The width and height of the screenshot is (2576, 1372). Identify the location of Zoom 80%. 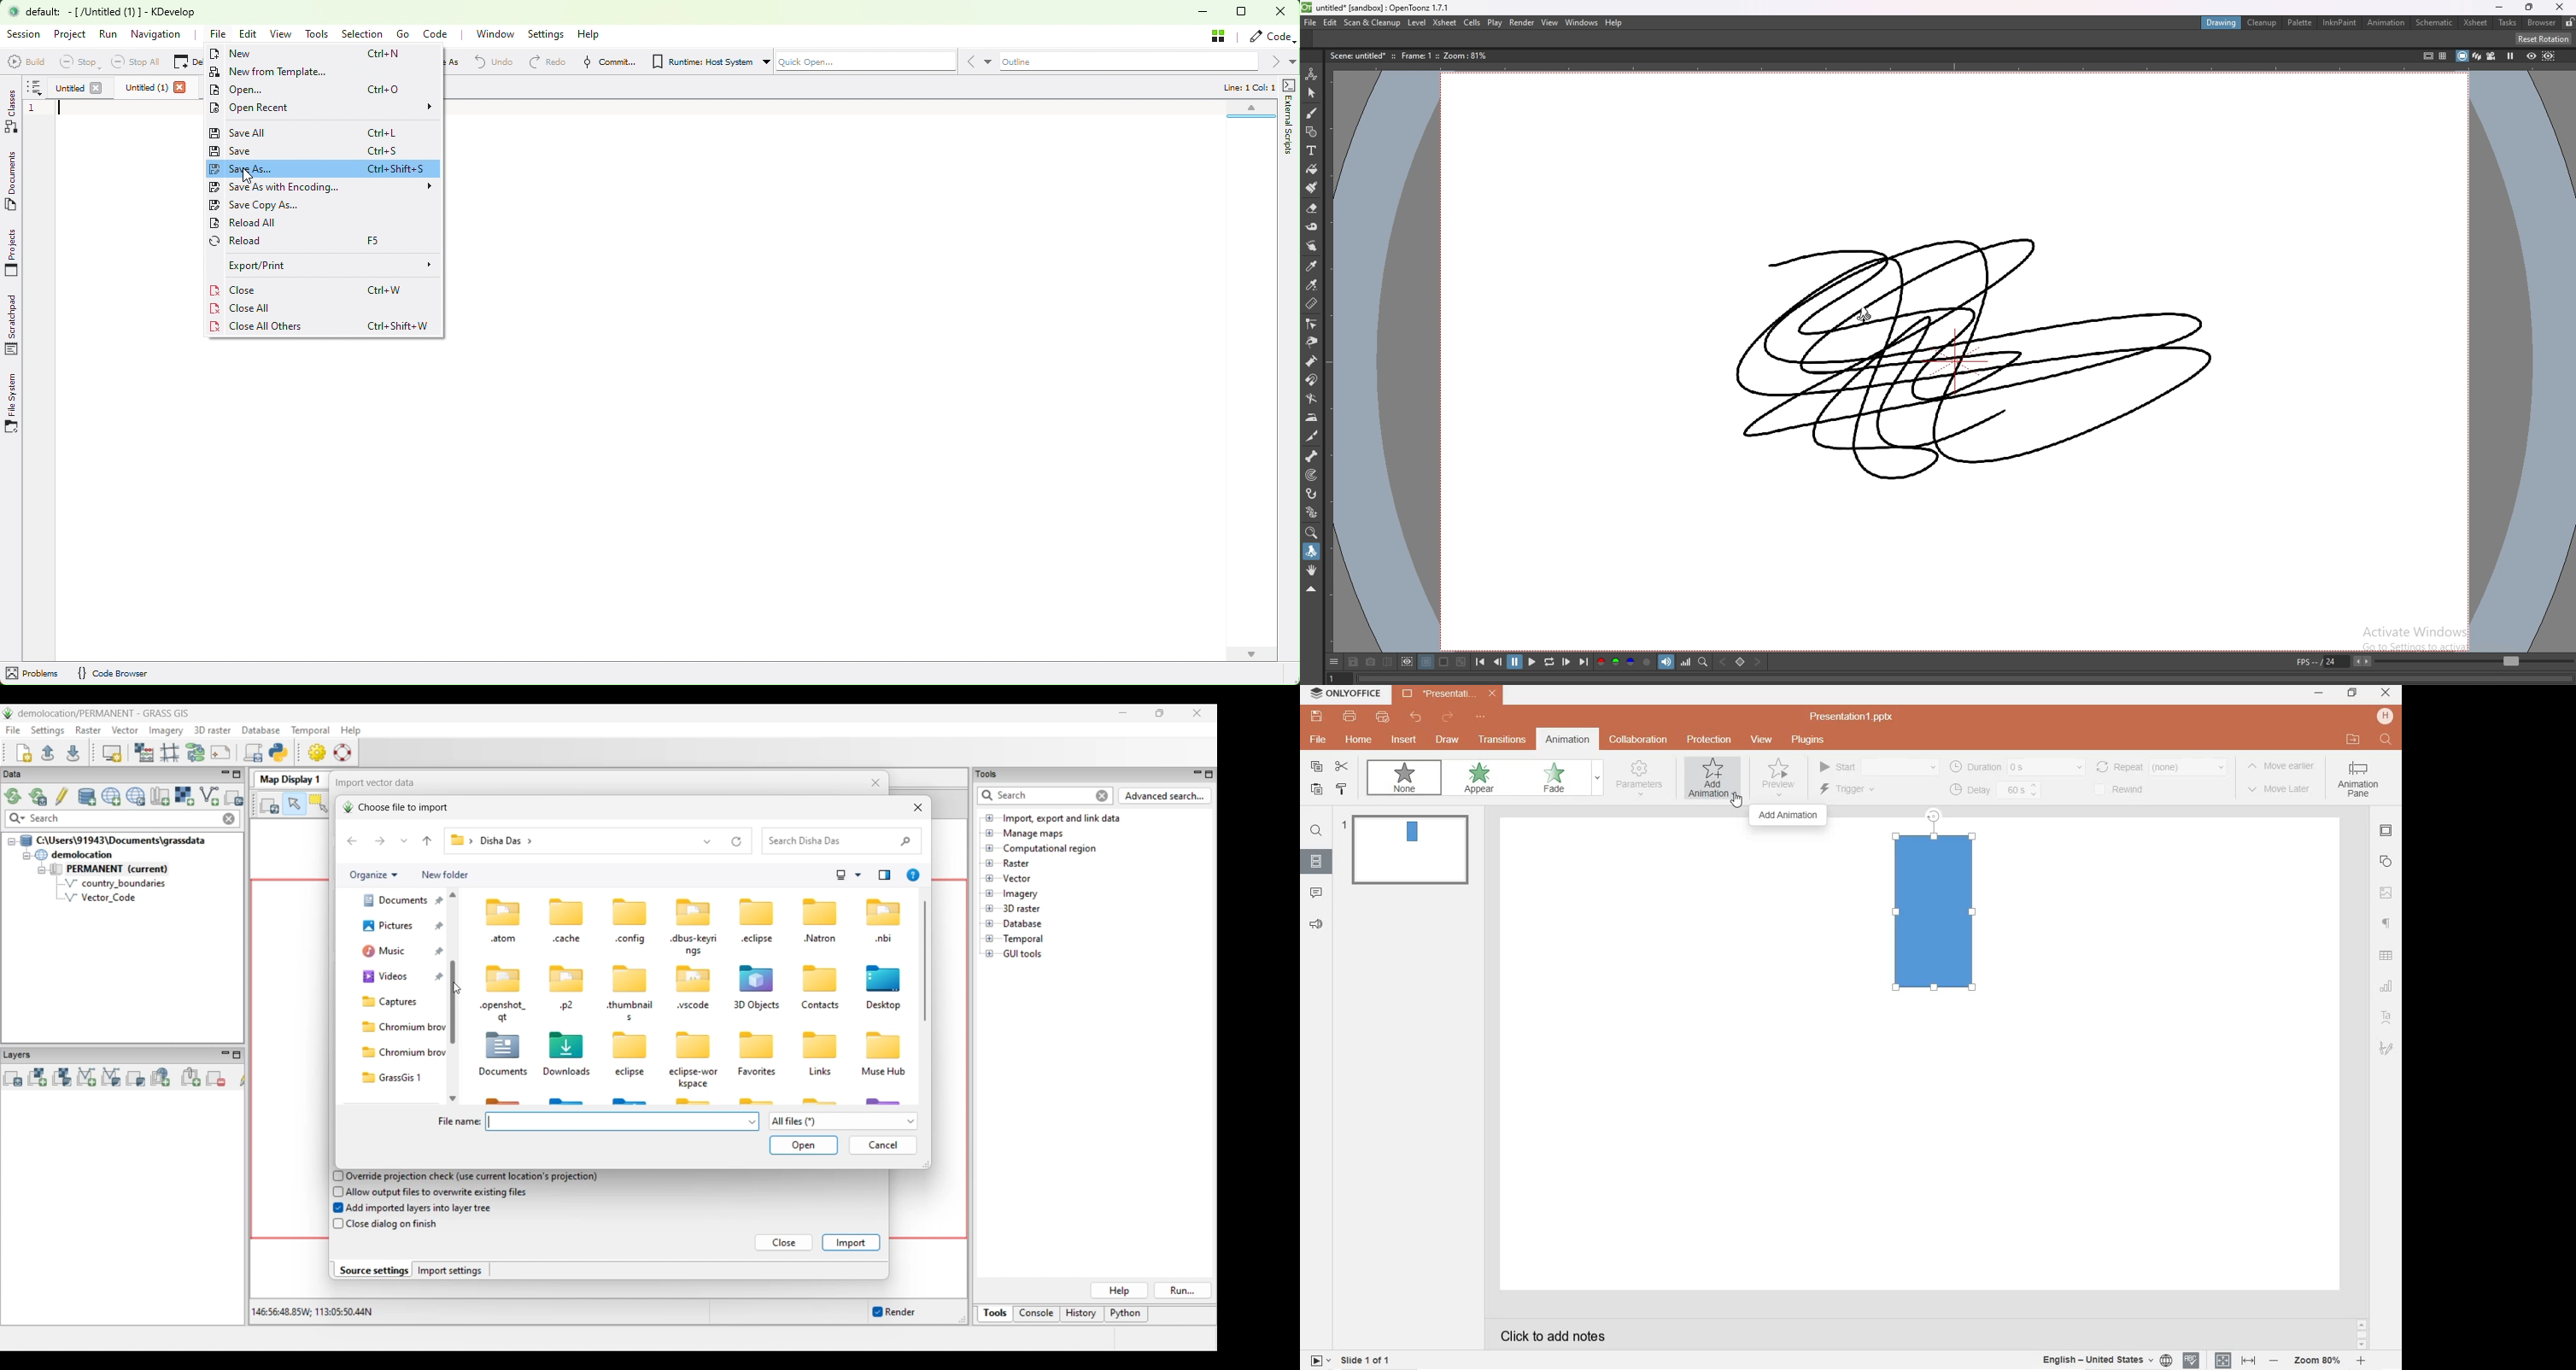
(2319, 1361).